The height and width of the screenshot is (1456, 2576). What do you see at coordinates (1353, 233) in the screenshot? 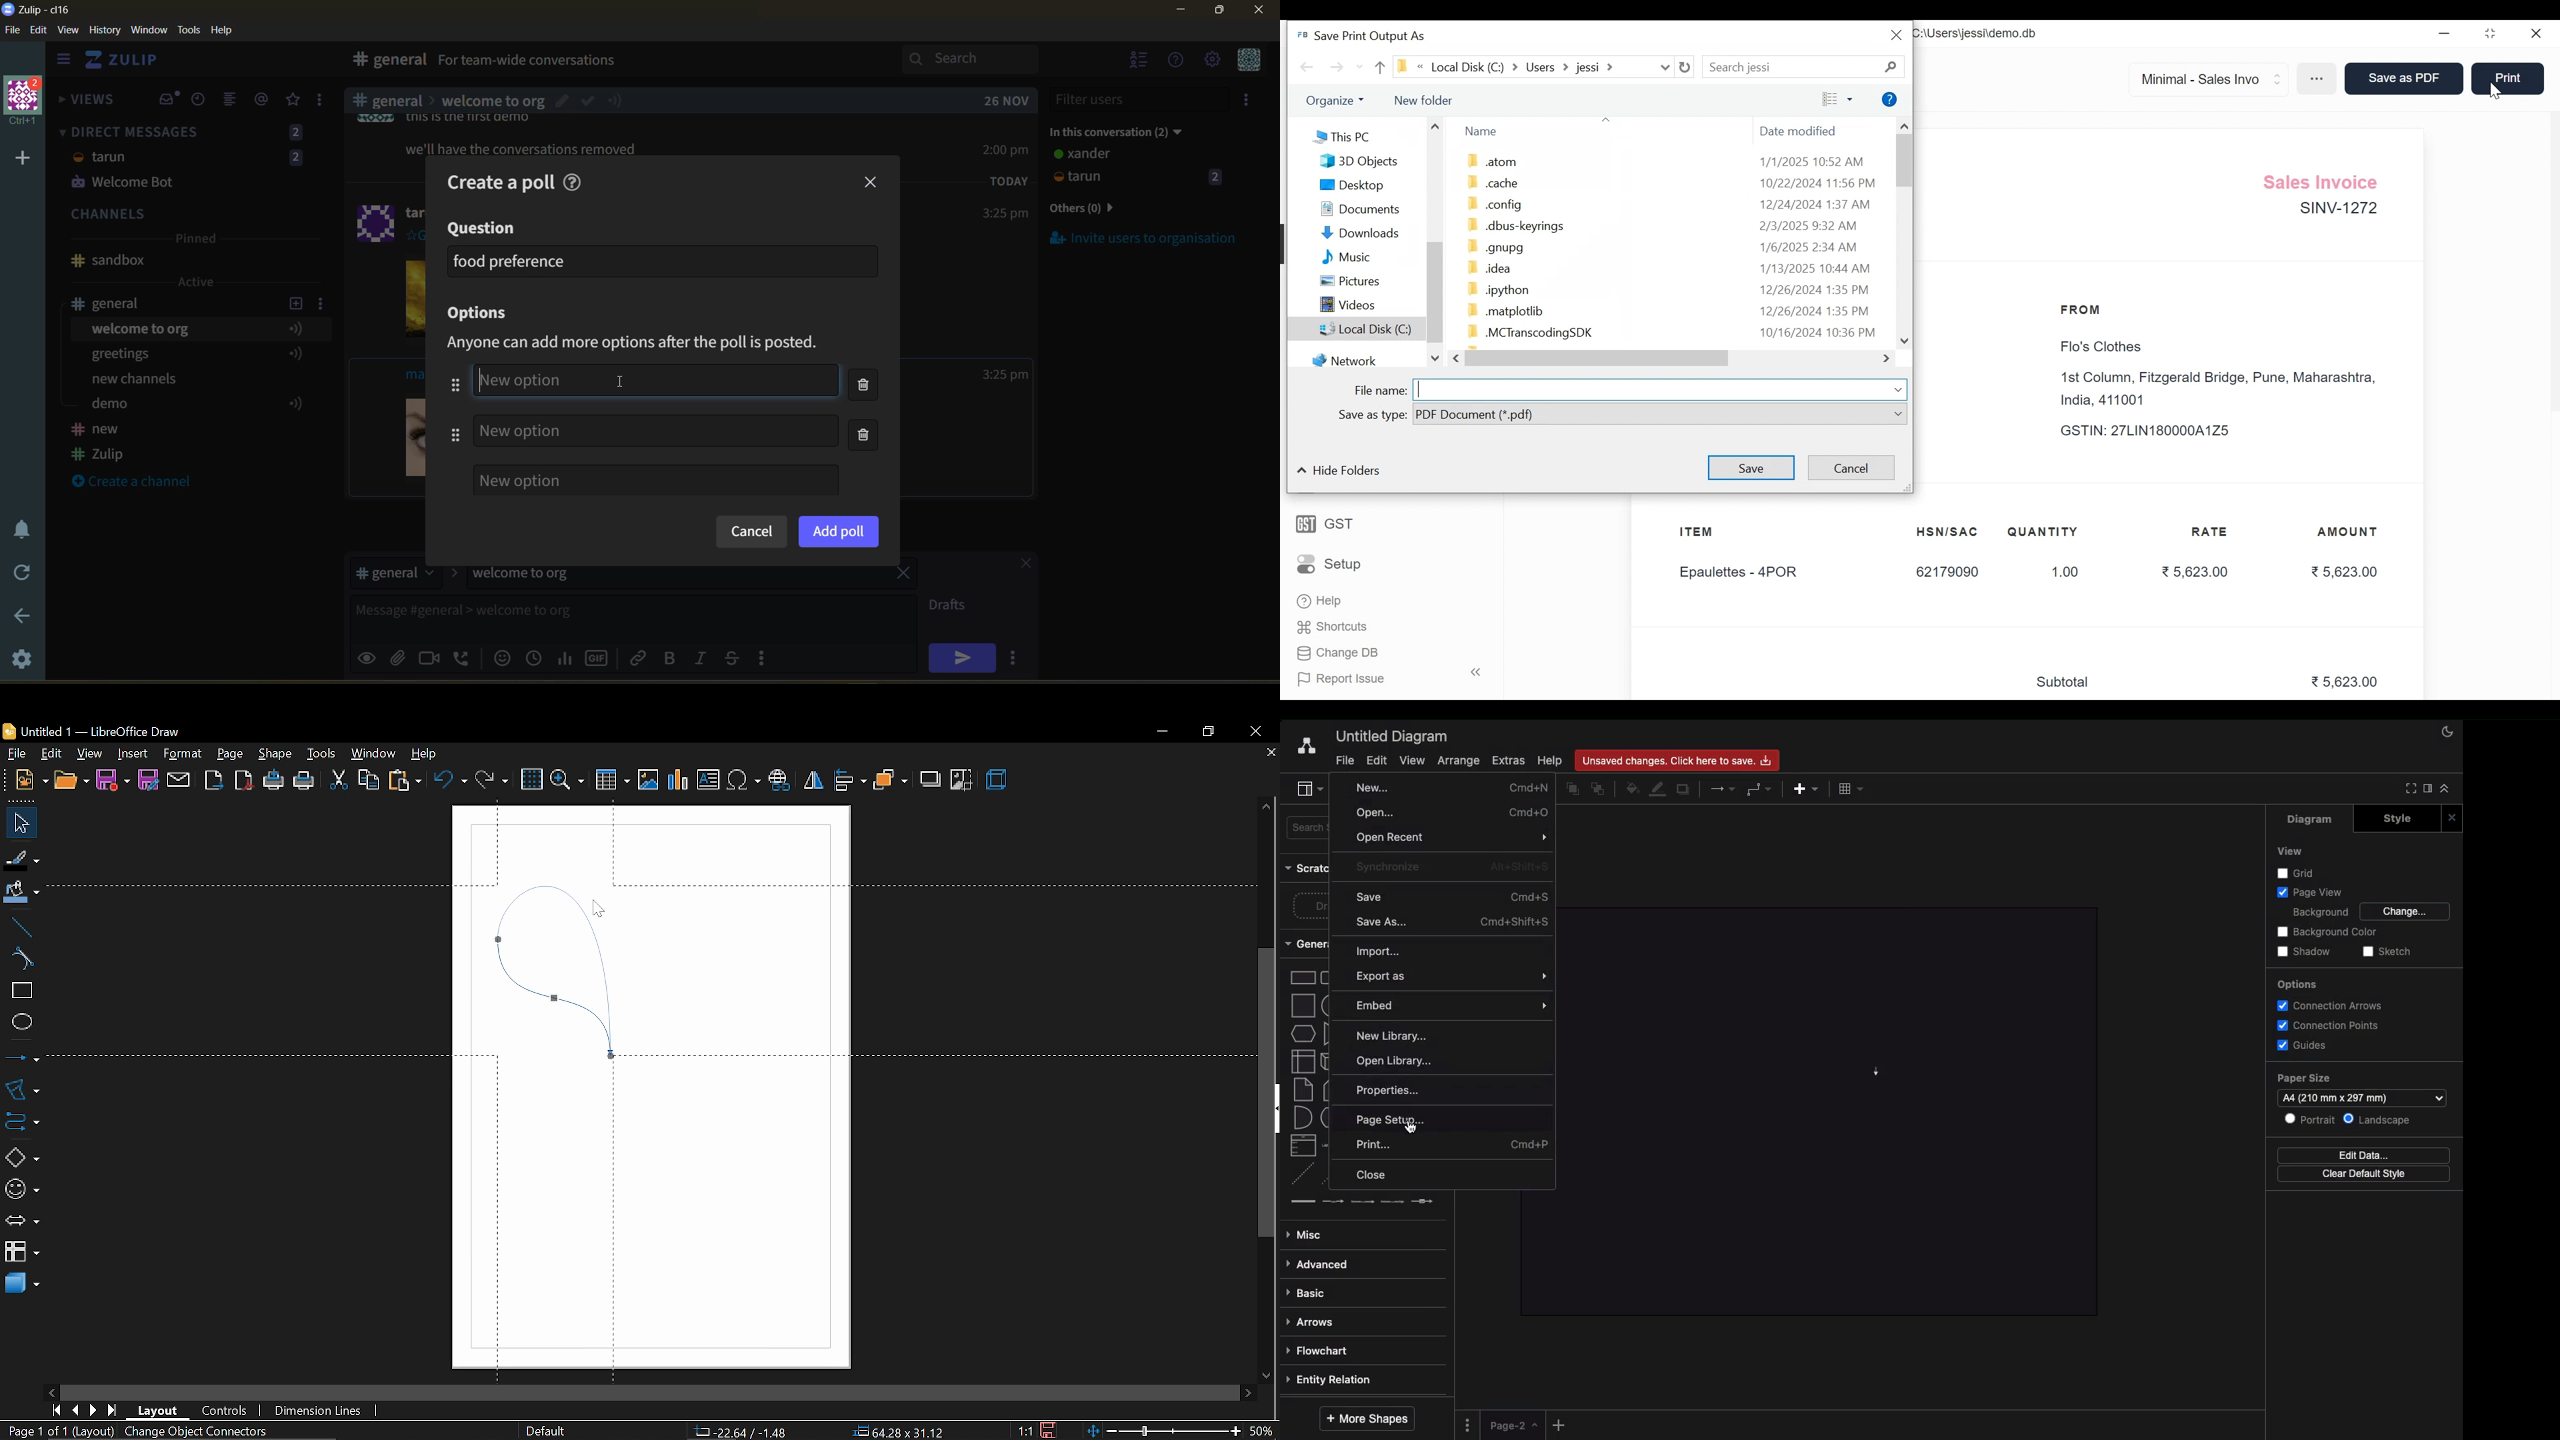
I see `Downloads` at bounding box center [1353, 233].